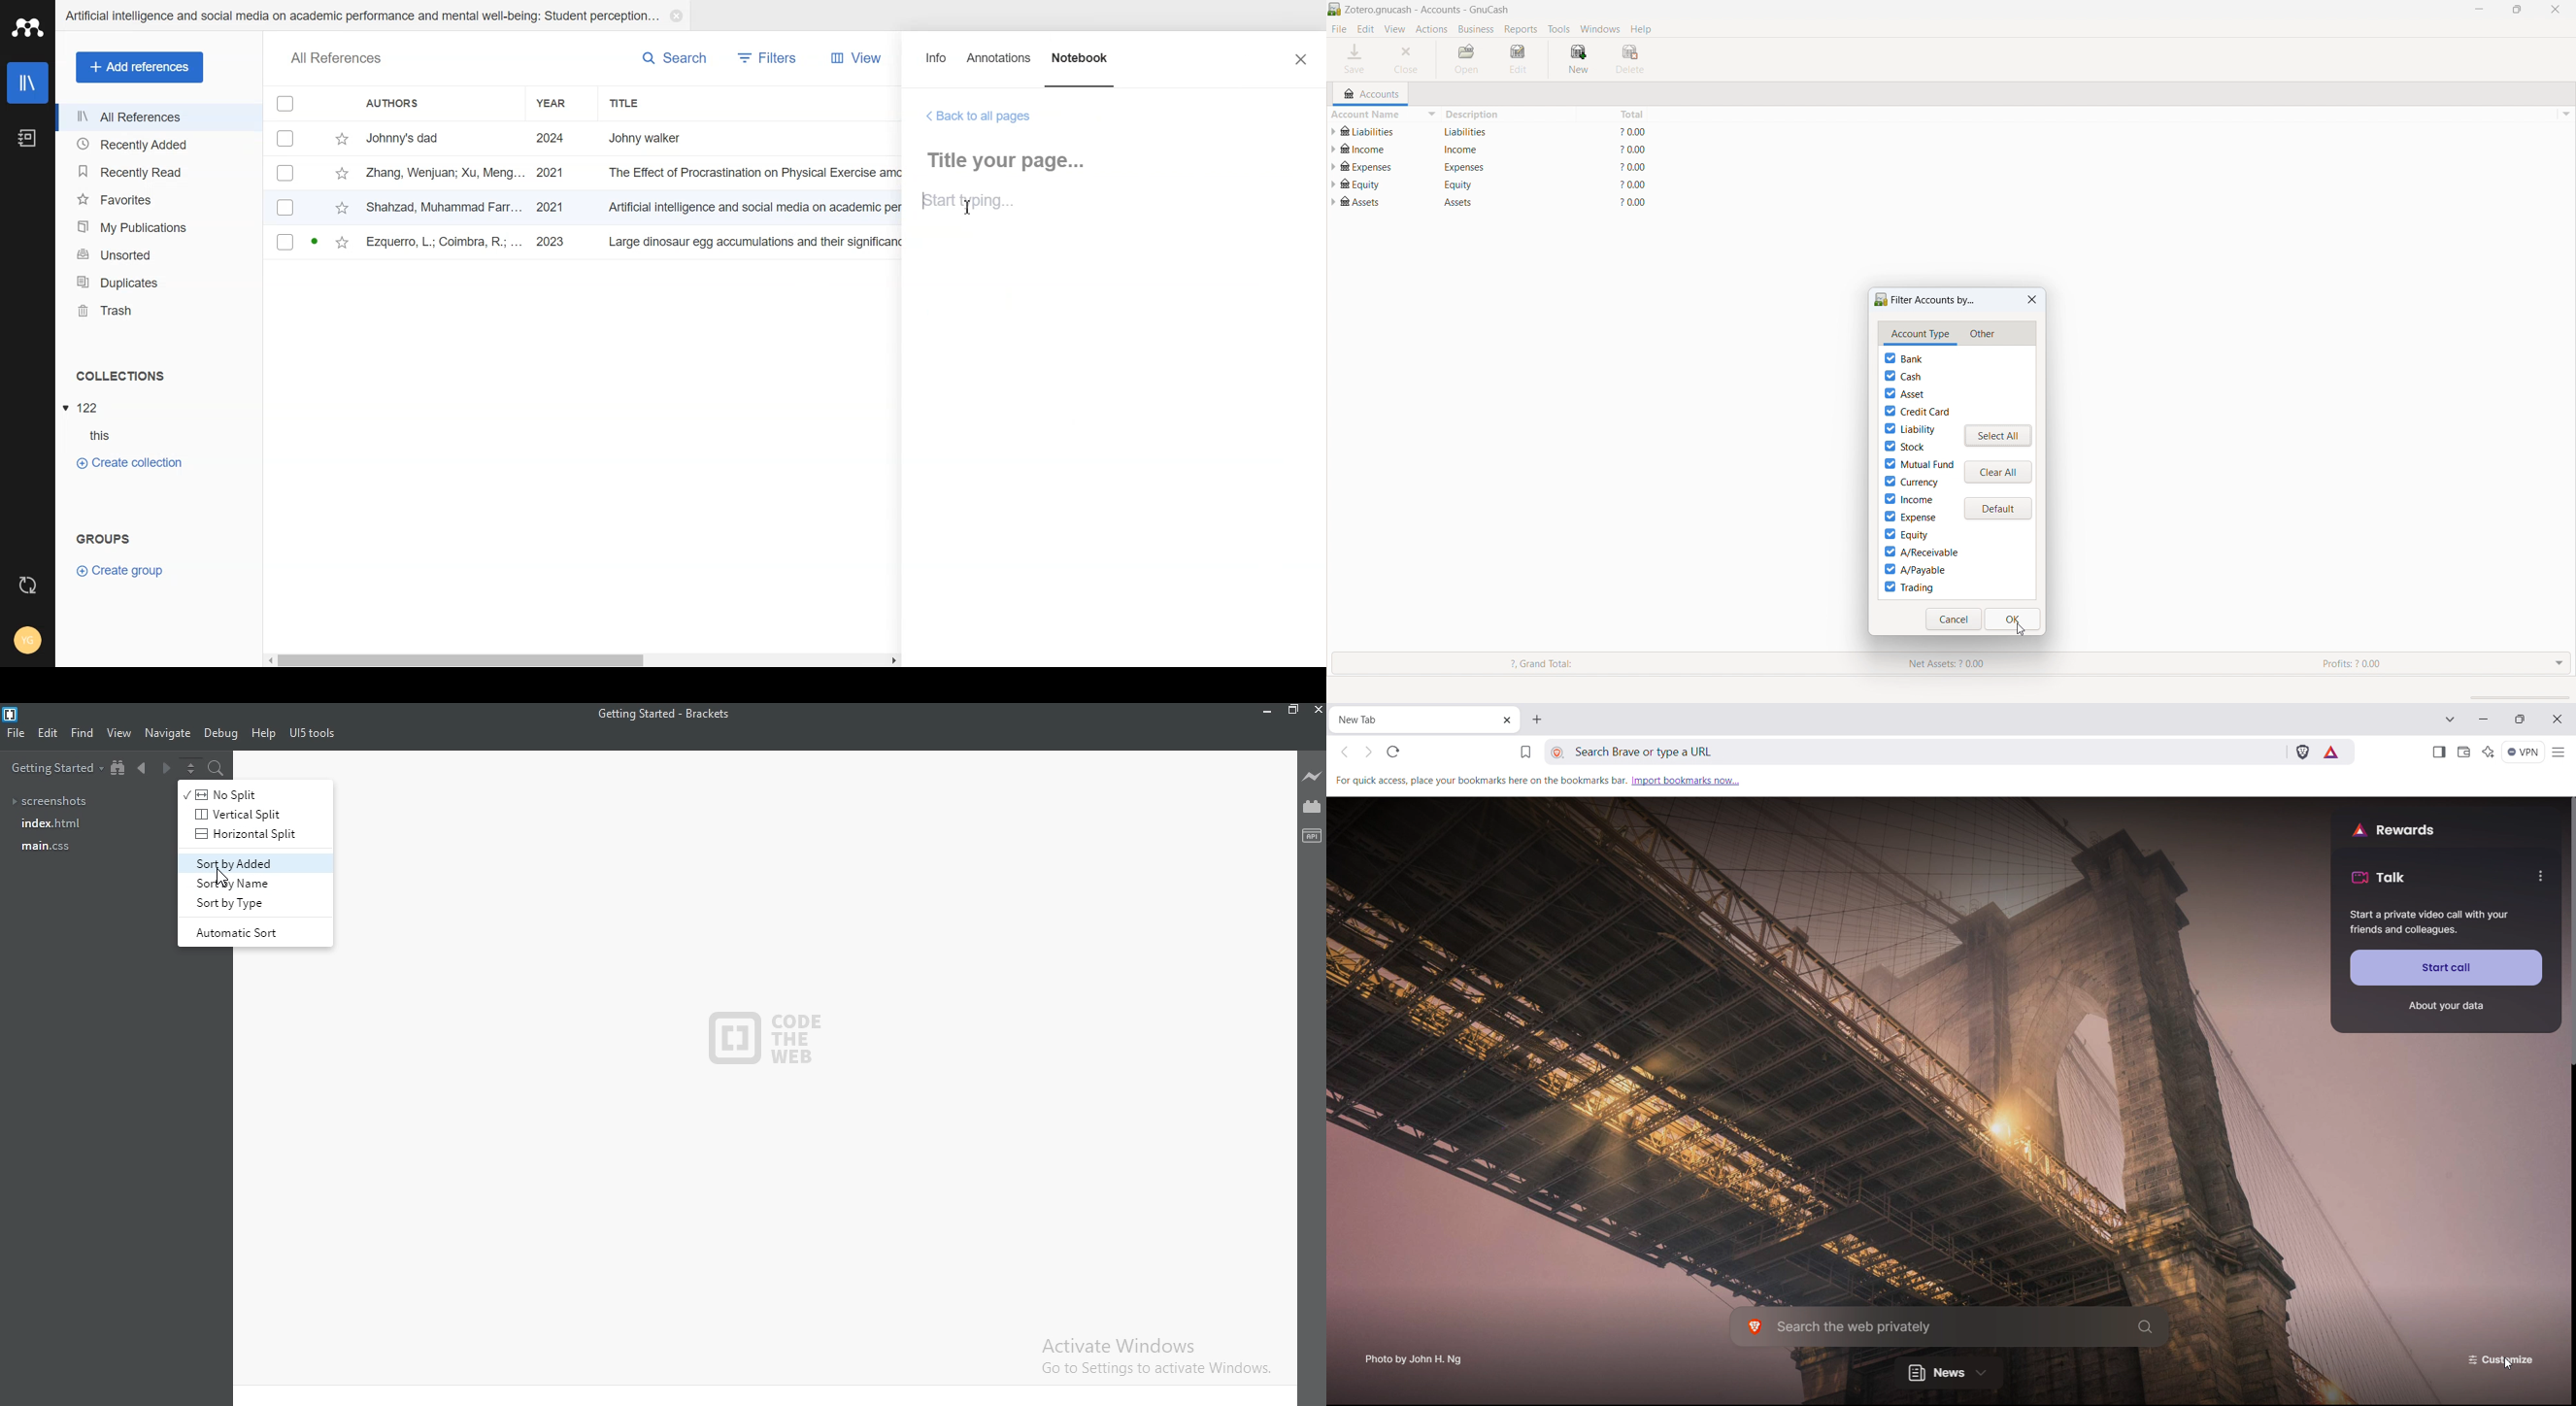 Image resolution: width=2576 pixels, height=1428 pixels. What do you see at coordinates (937, 64) in the screenshot?
I see `Info` at bounding box center [937, 64].